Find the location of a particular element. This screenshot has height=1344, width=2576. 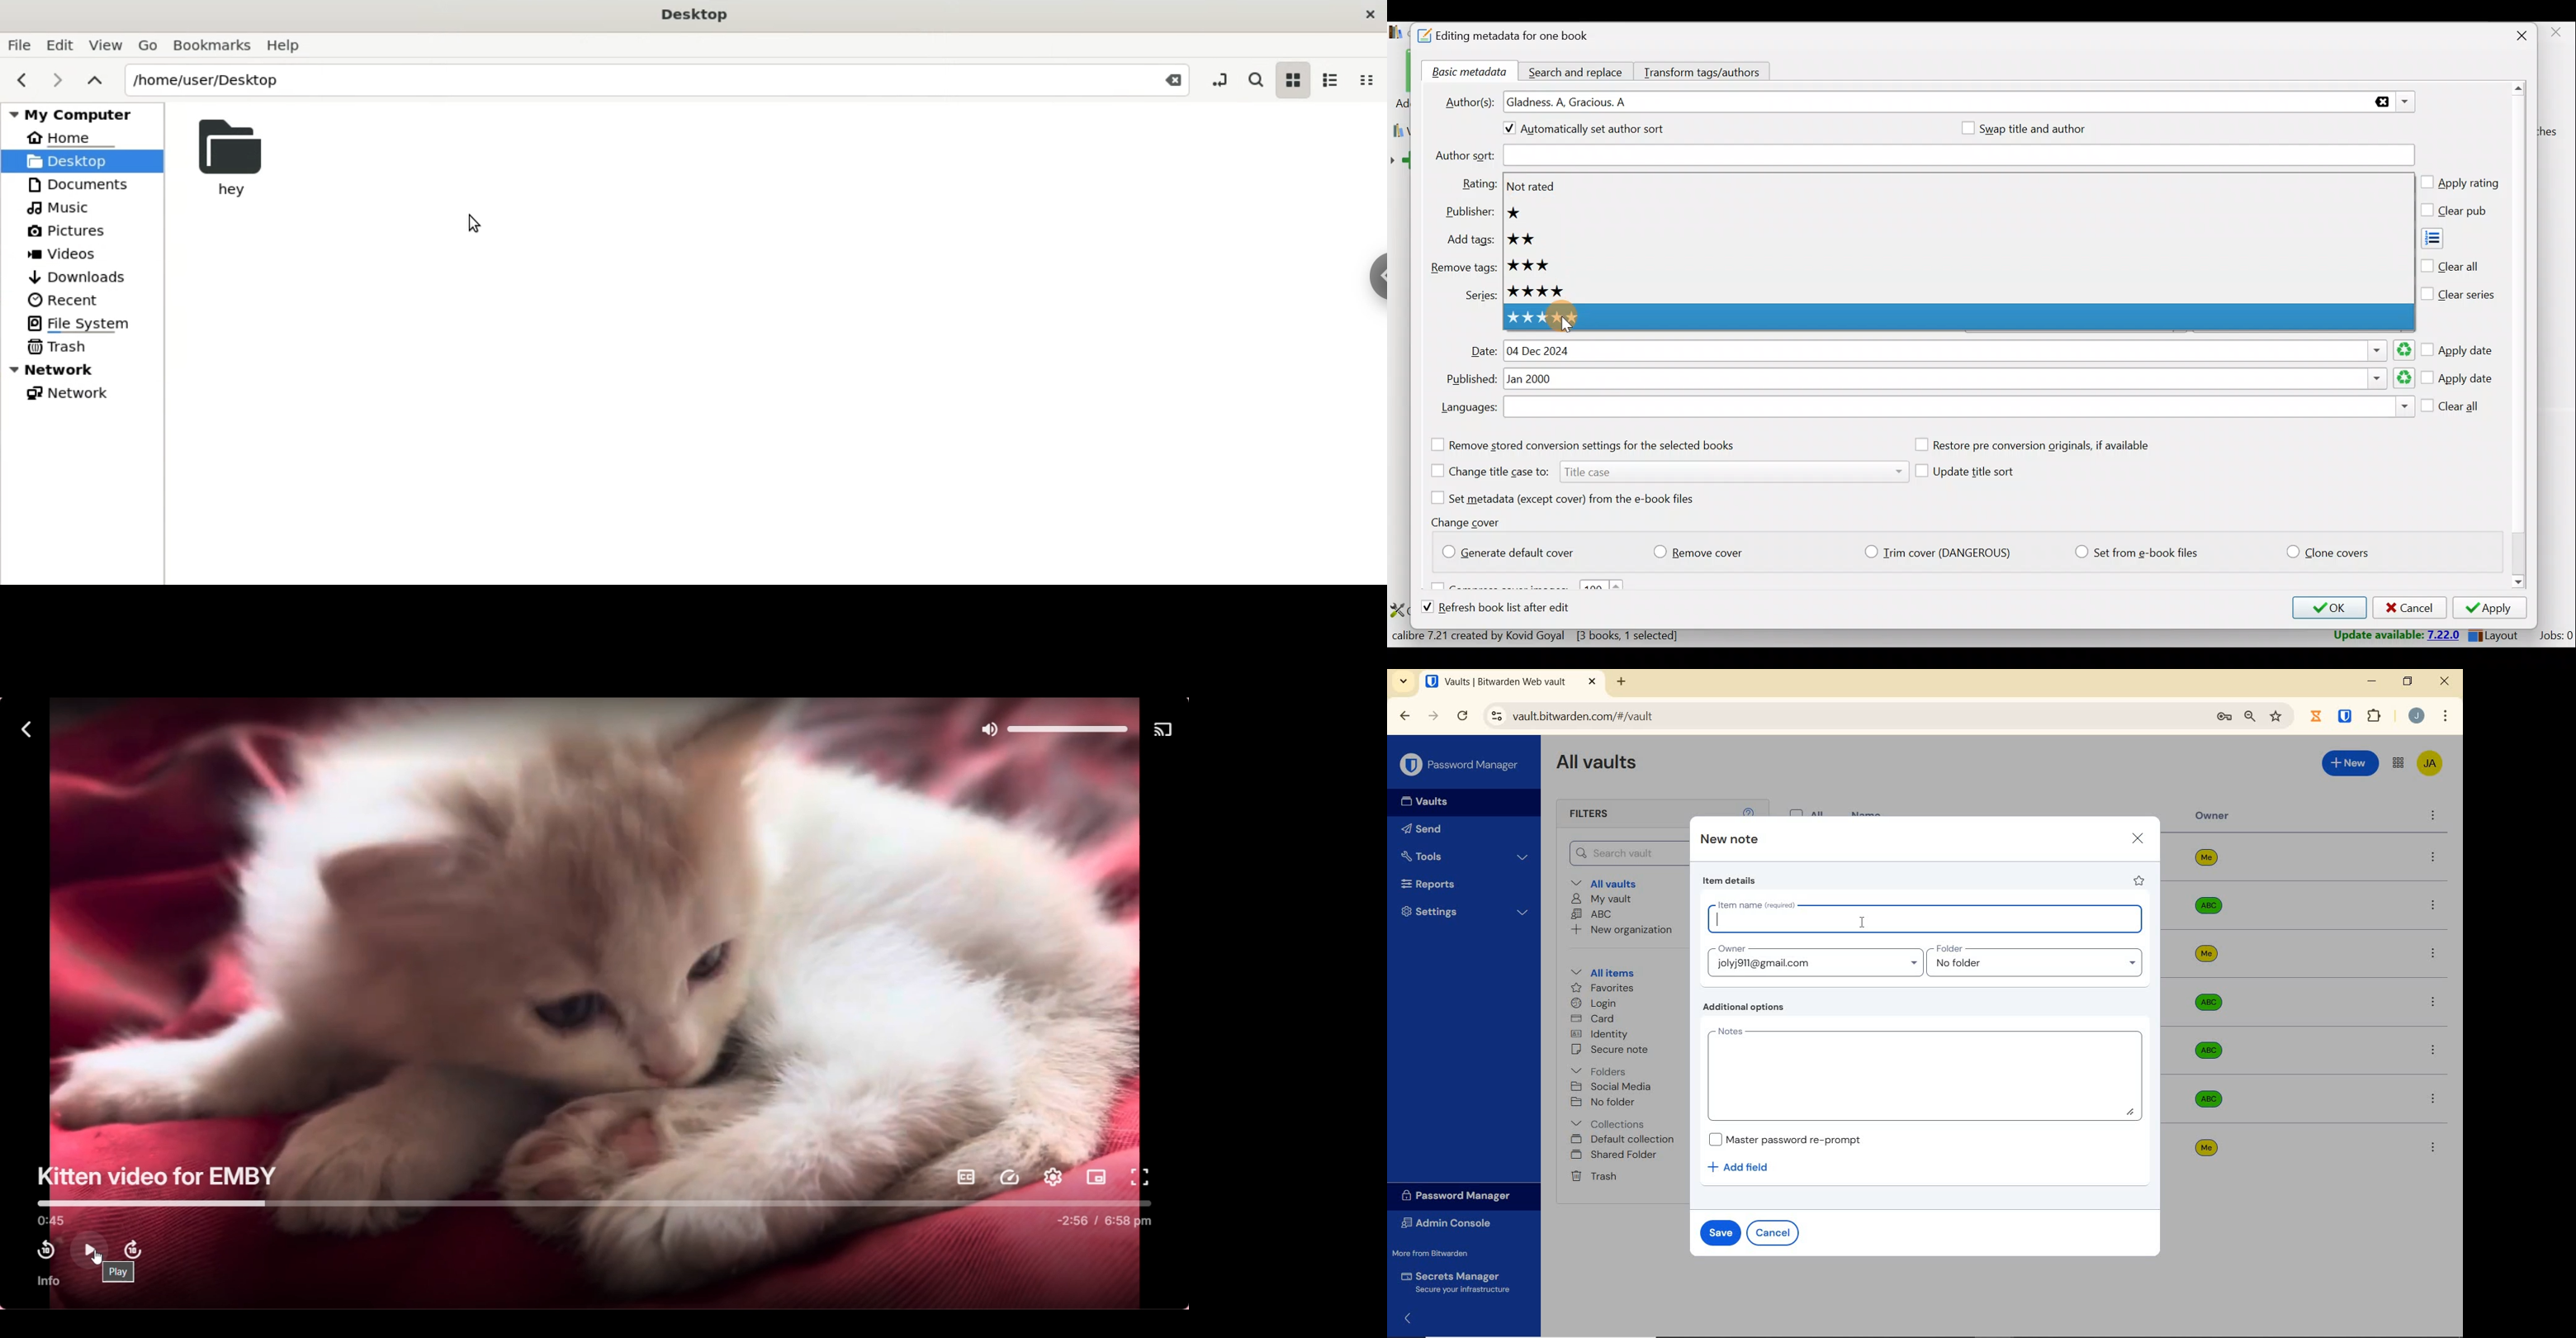

All Vaults is located at coordinates (1602, 766).